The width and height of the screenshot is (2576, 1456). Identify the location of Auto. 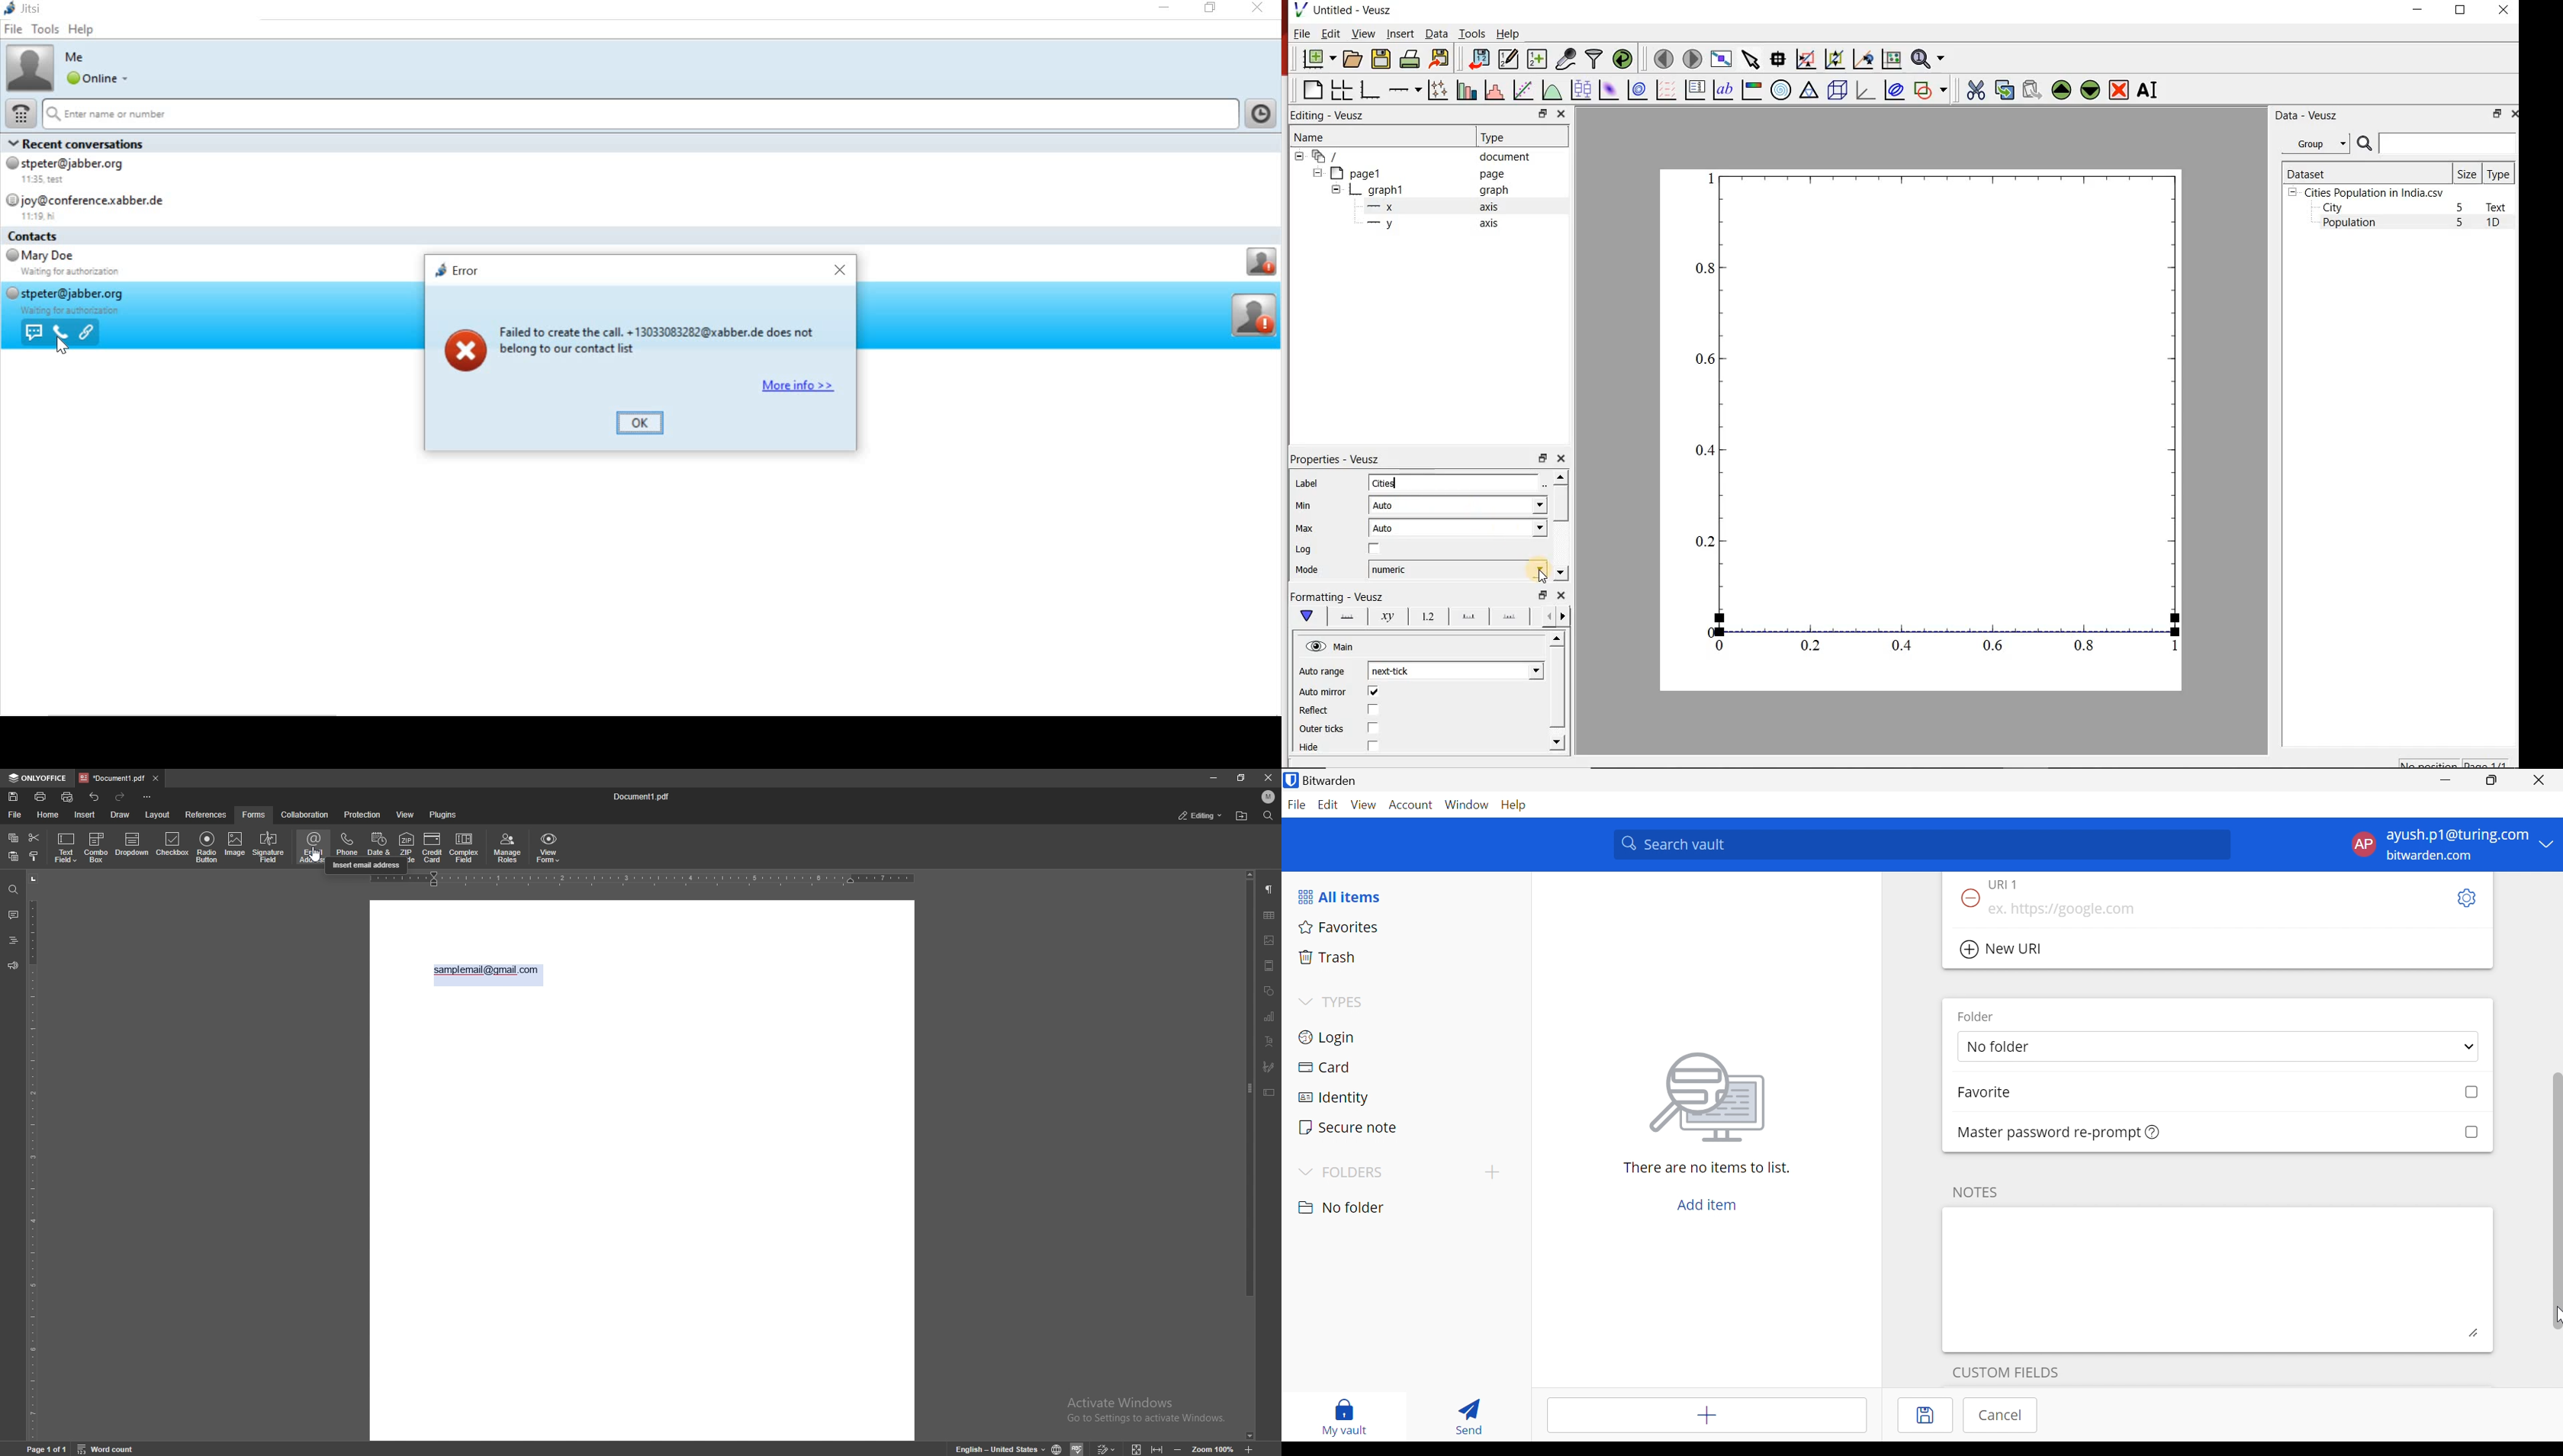
(1458, 528).